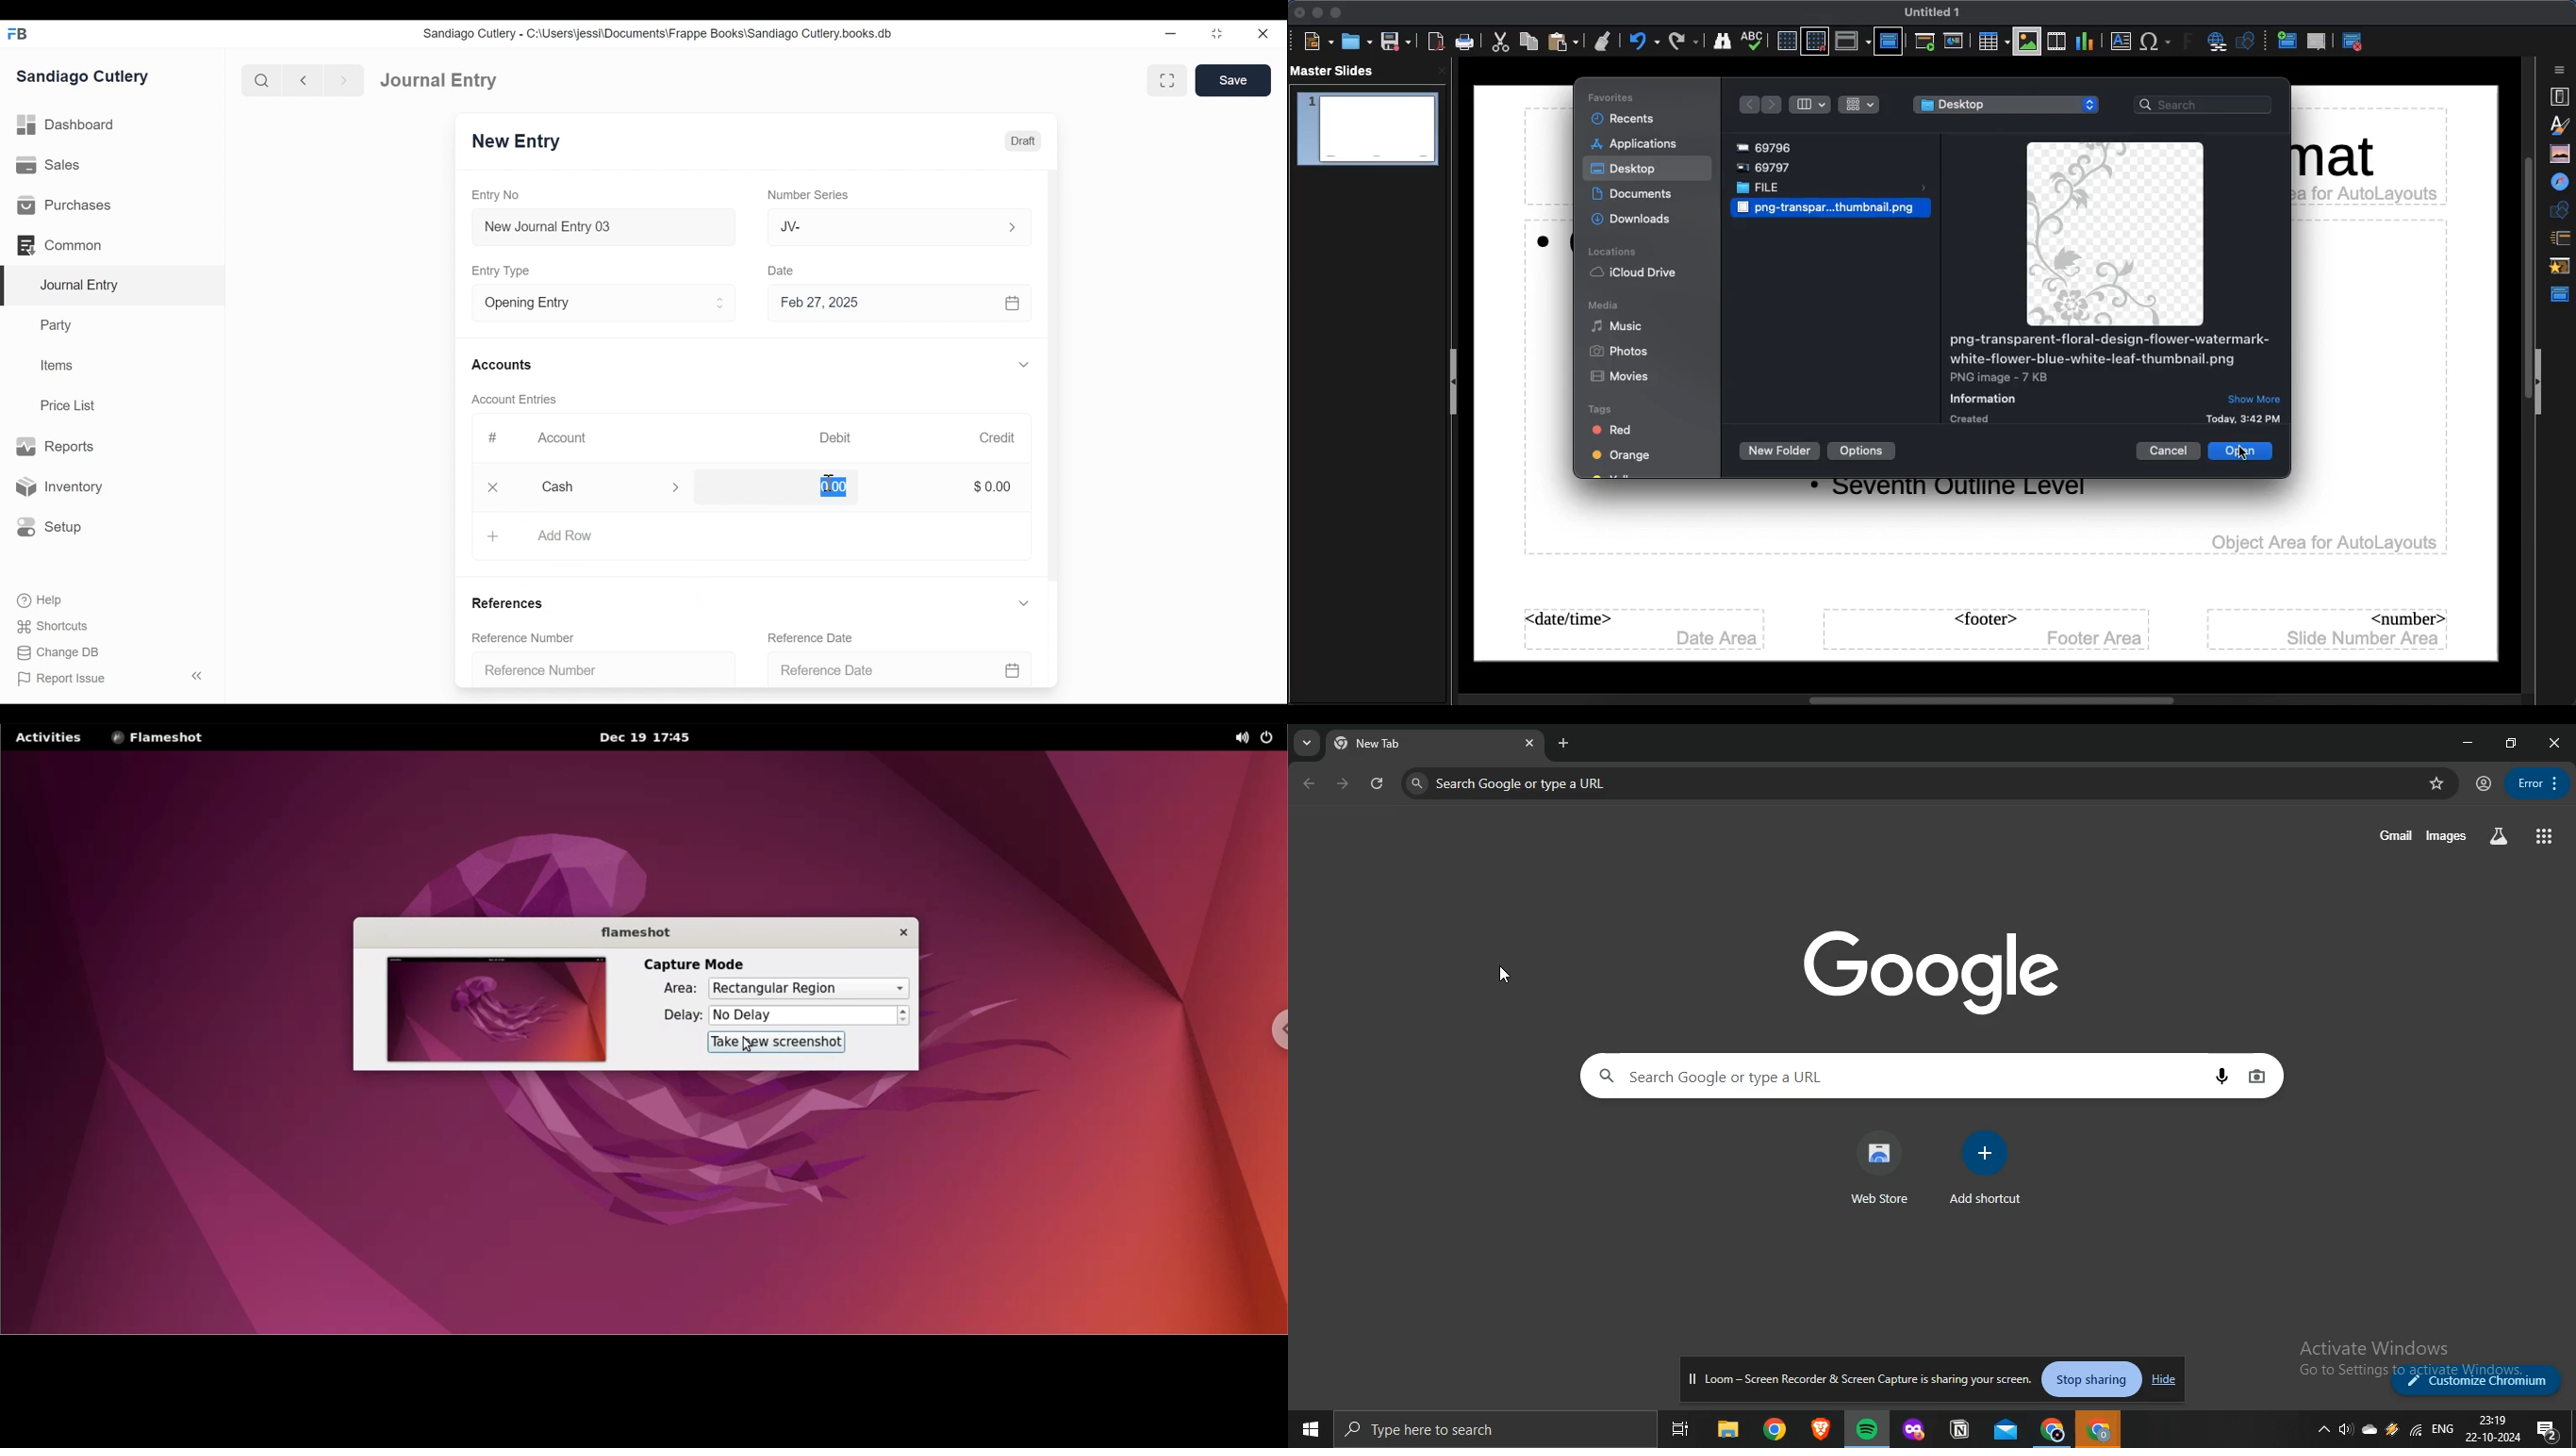 This screenshot has width=2576, height=1456. I want to click on Sandiago Cutlery, so click(84, 78).